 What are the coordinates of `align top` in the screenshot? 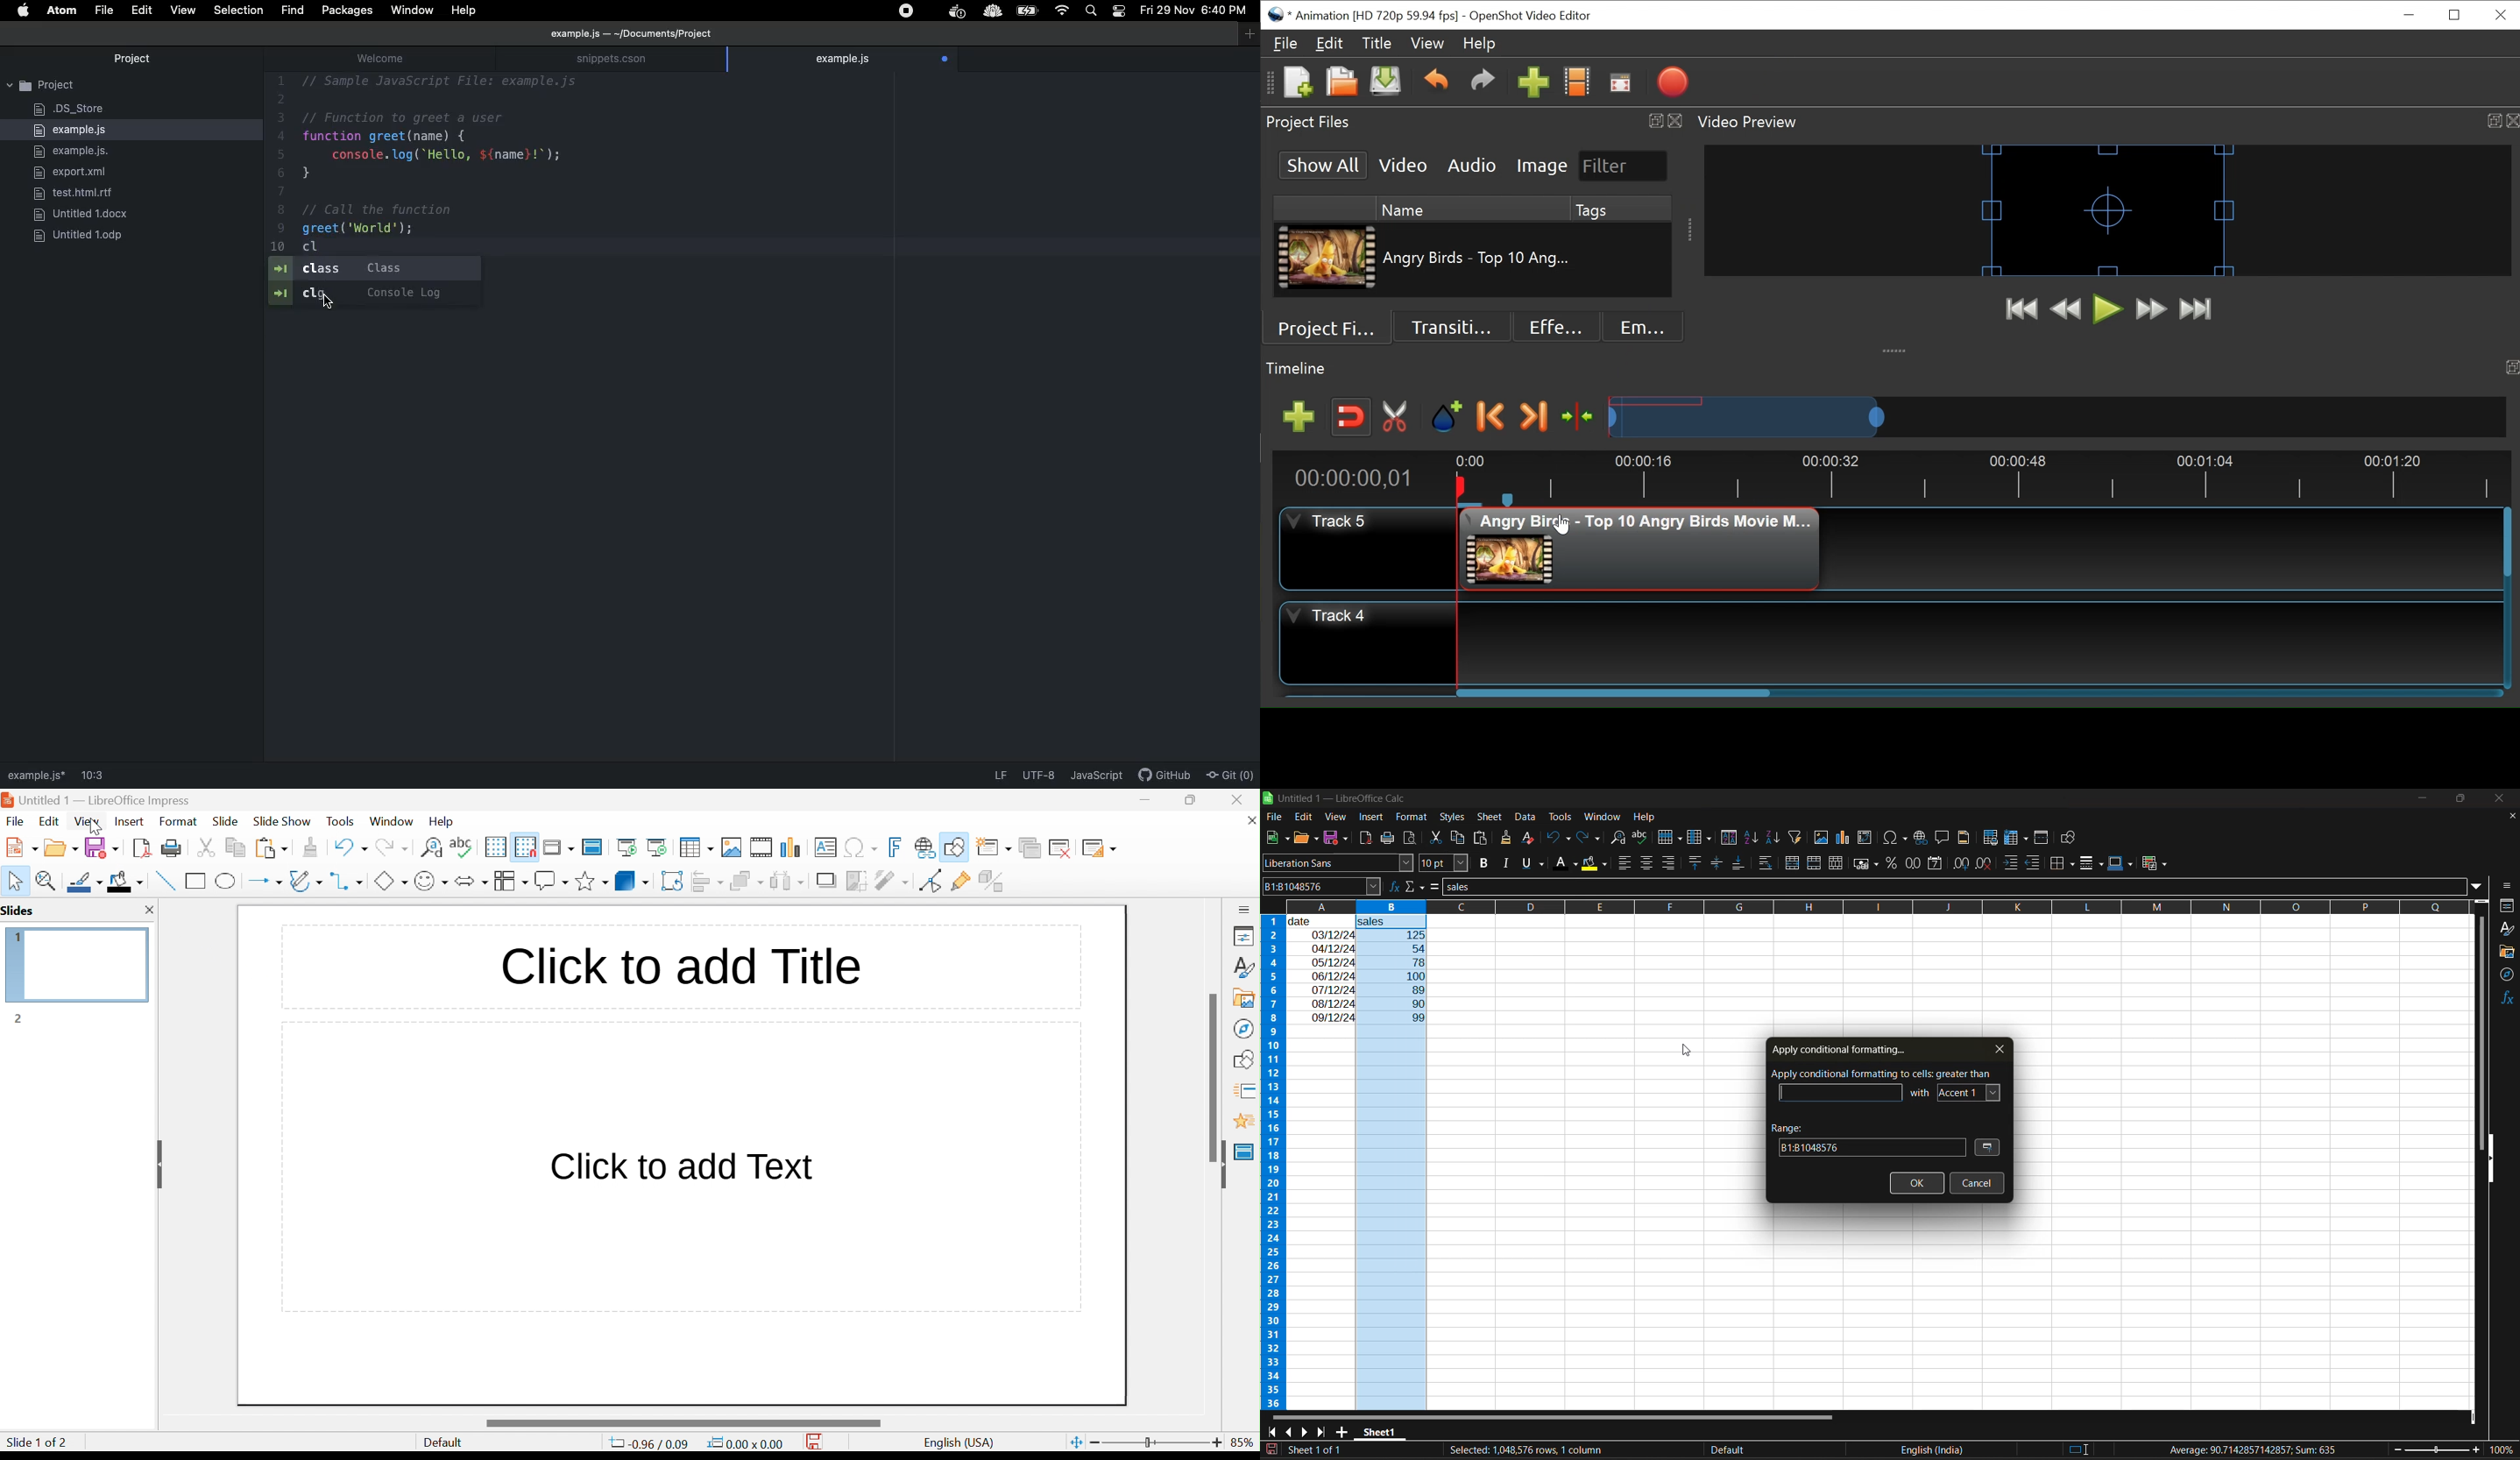 It's located at (1696, 862).